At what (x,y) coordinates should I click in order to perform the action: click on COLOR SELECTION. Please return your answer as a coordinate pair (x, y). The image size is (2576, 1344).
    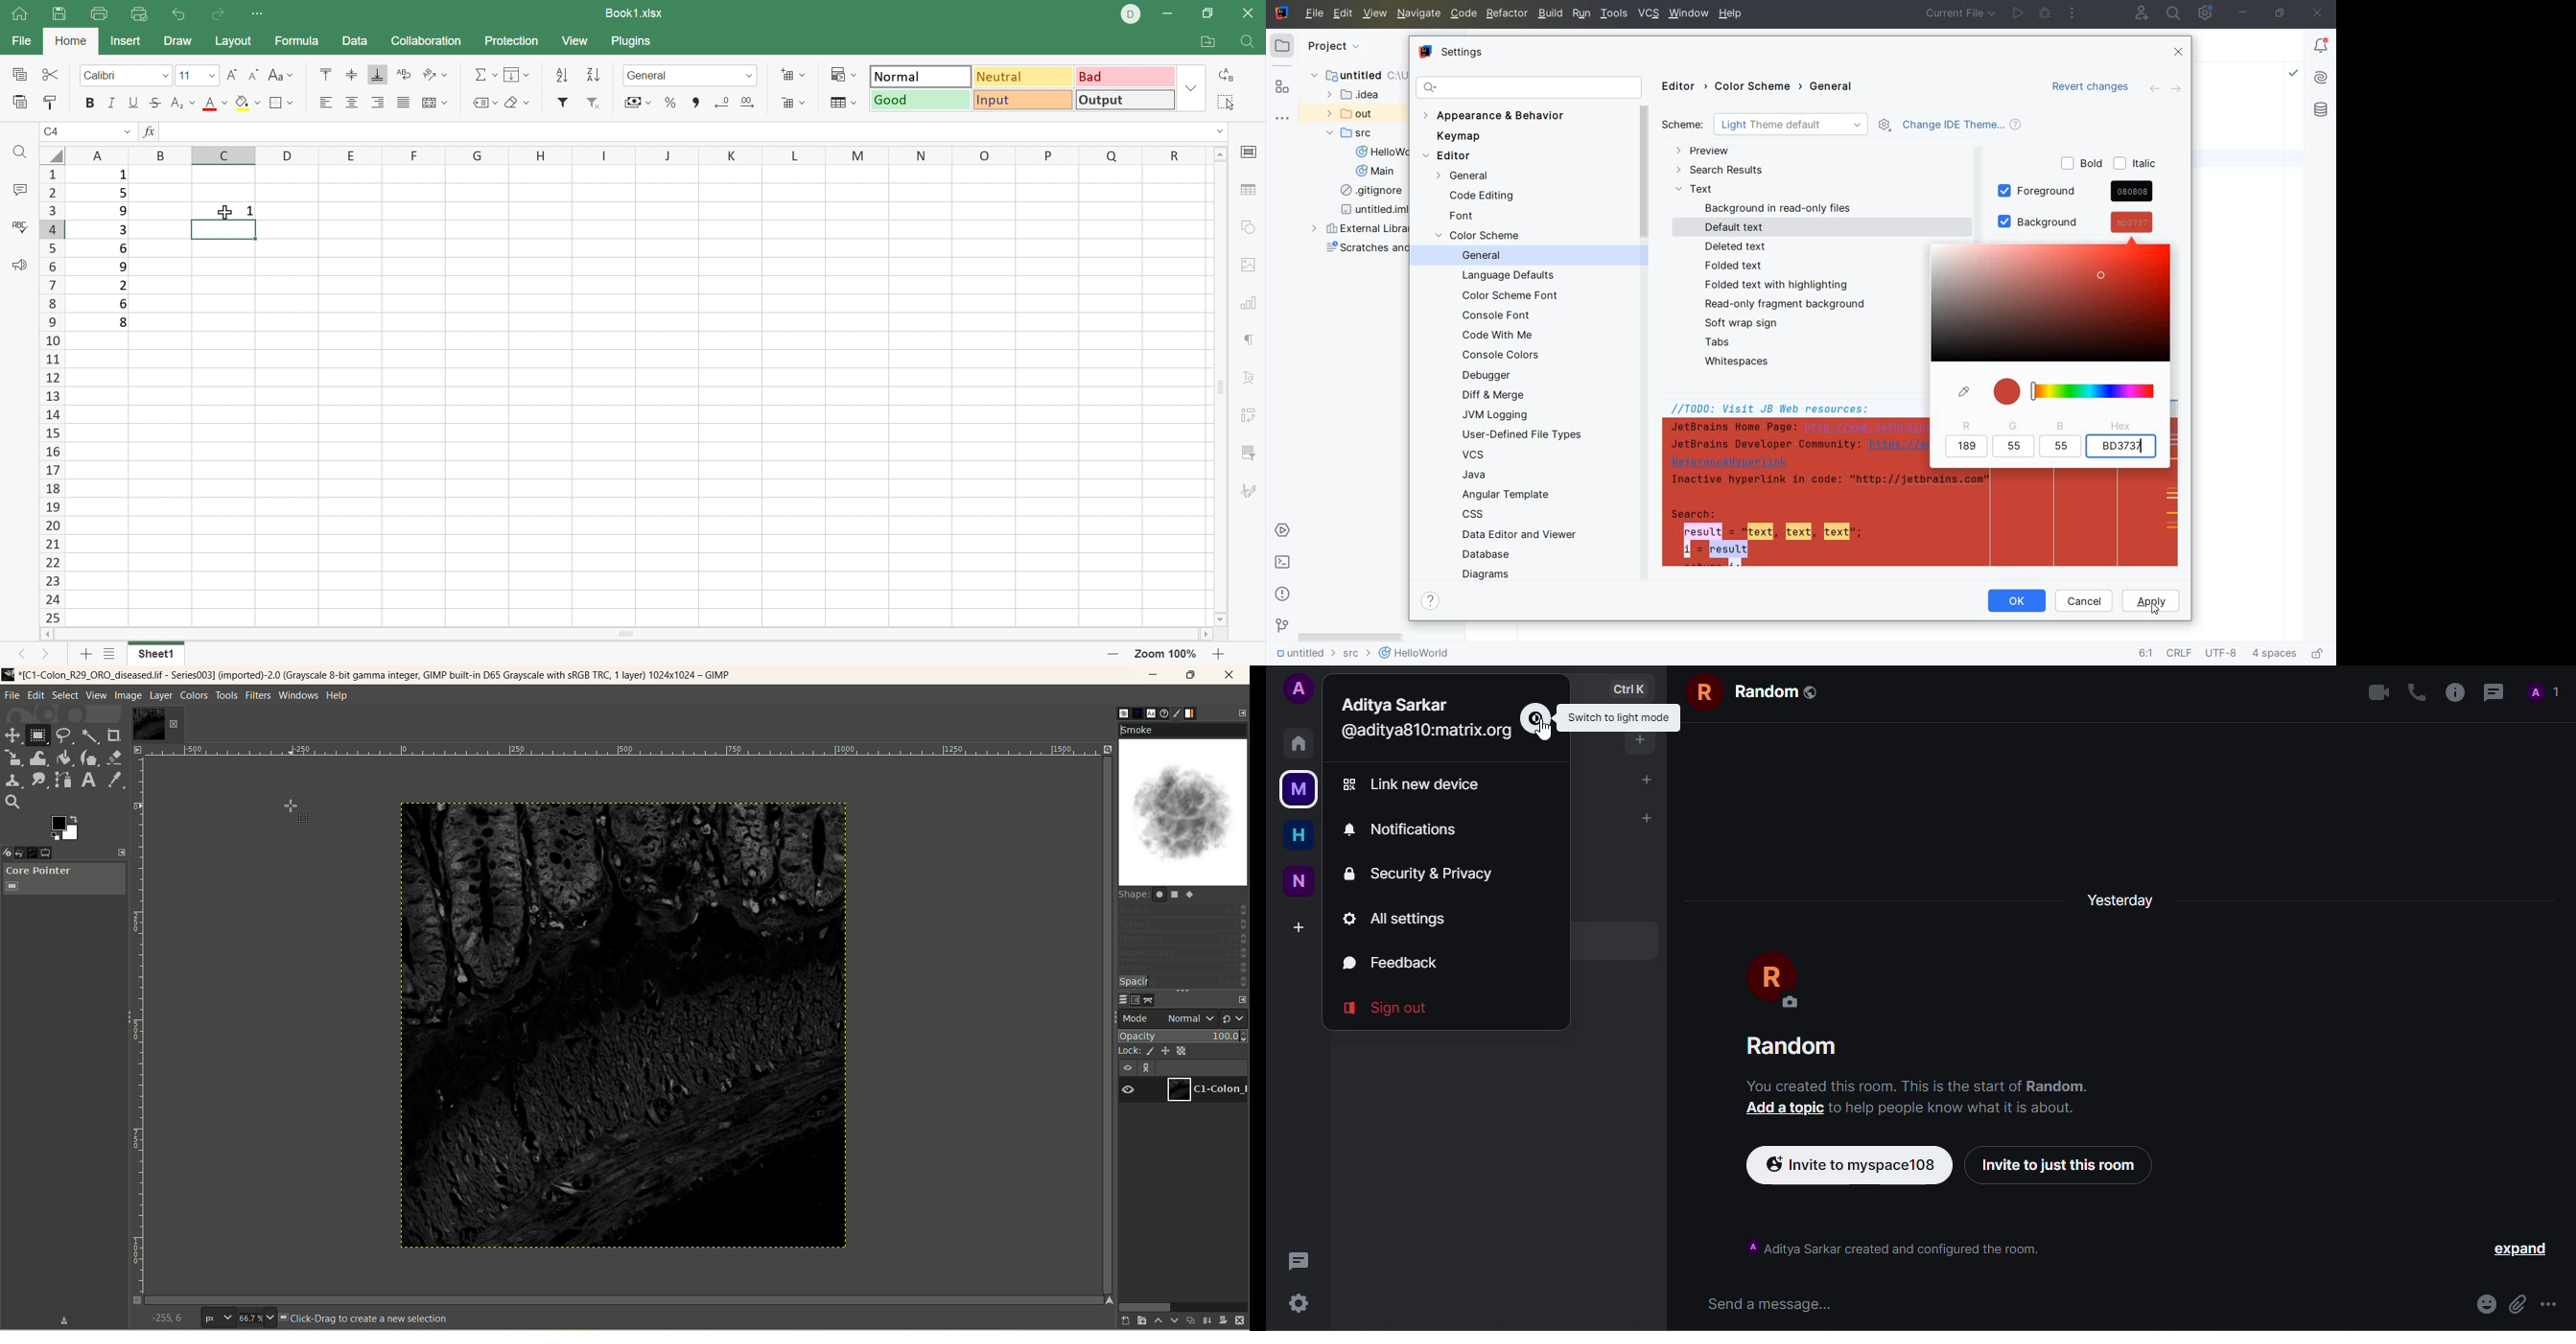
    Looking at the image, I should click on (2053, 445).